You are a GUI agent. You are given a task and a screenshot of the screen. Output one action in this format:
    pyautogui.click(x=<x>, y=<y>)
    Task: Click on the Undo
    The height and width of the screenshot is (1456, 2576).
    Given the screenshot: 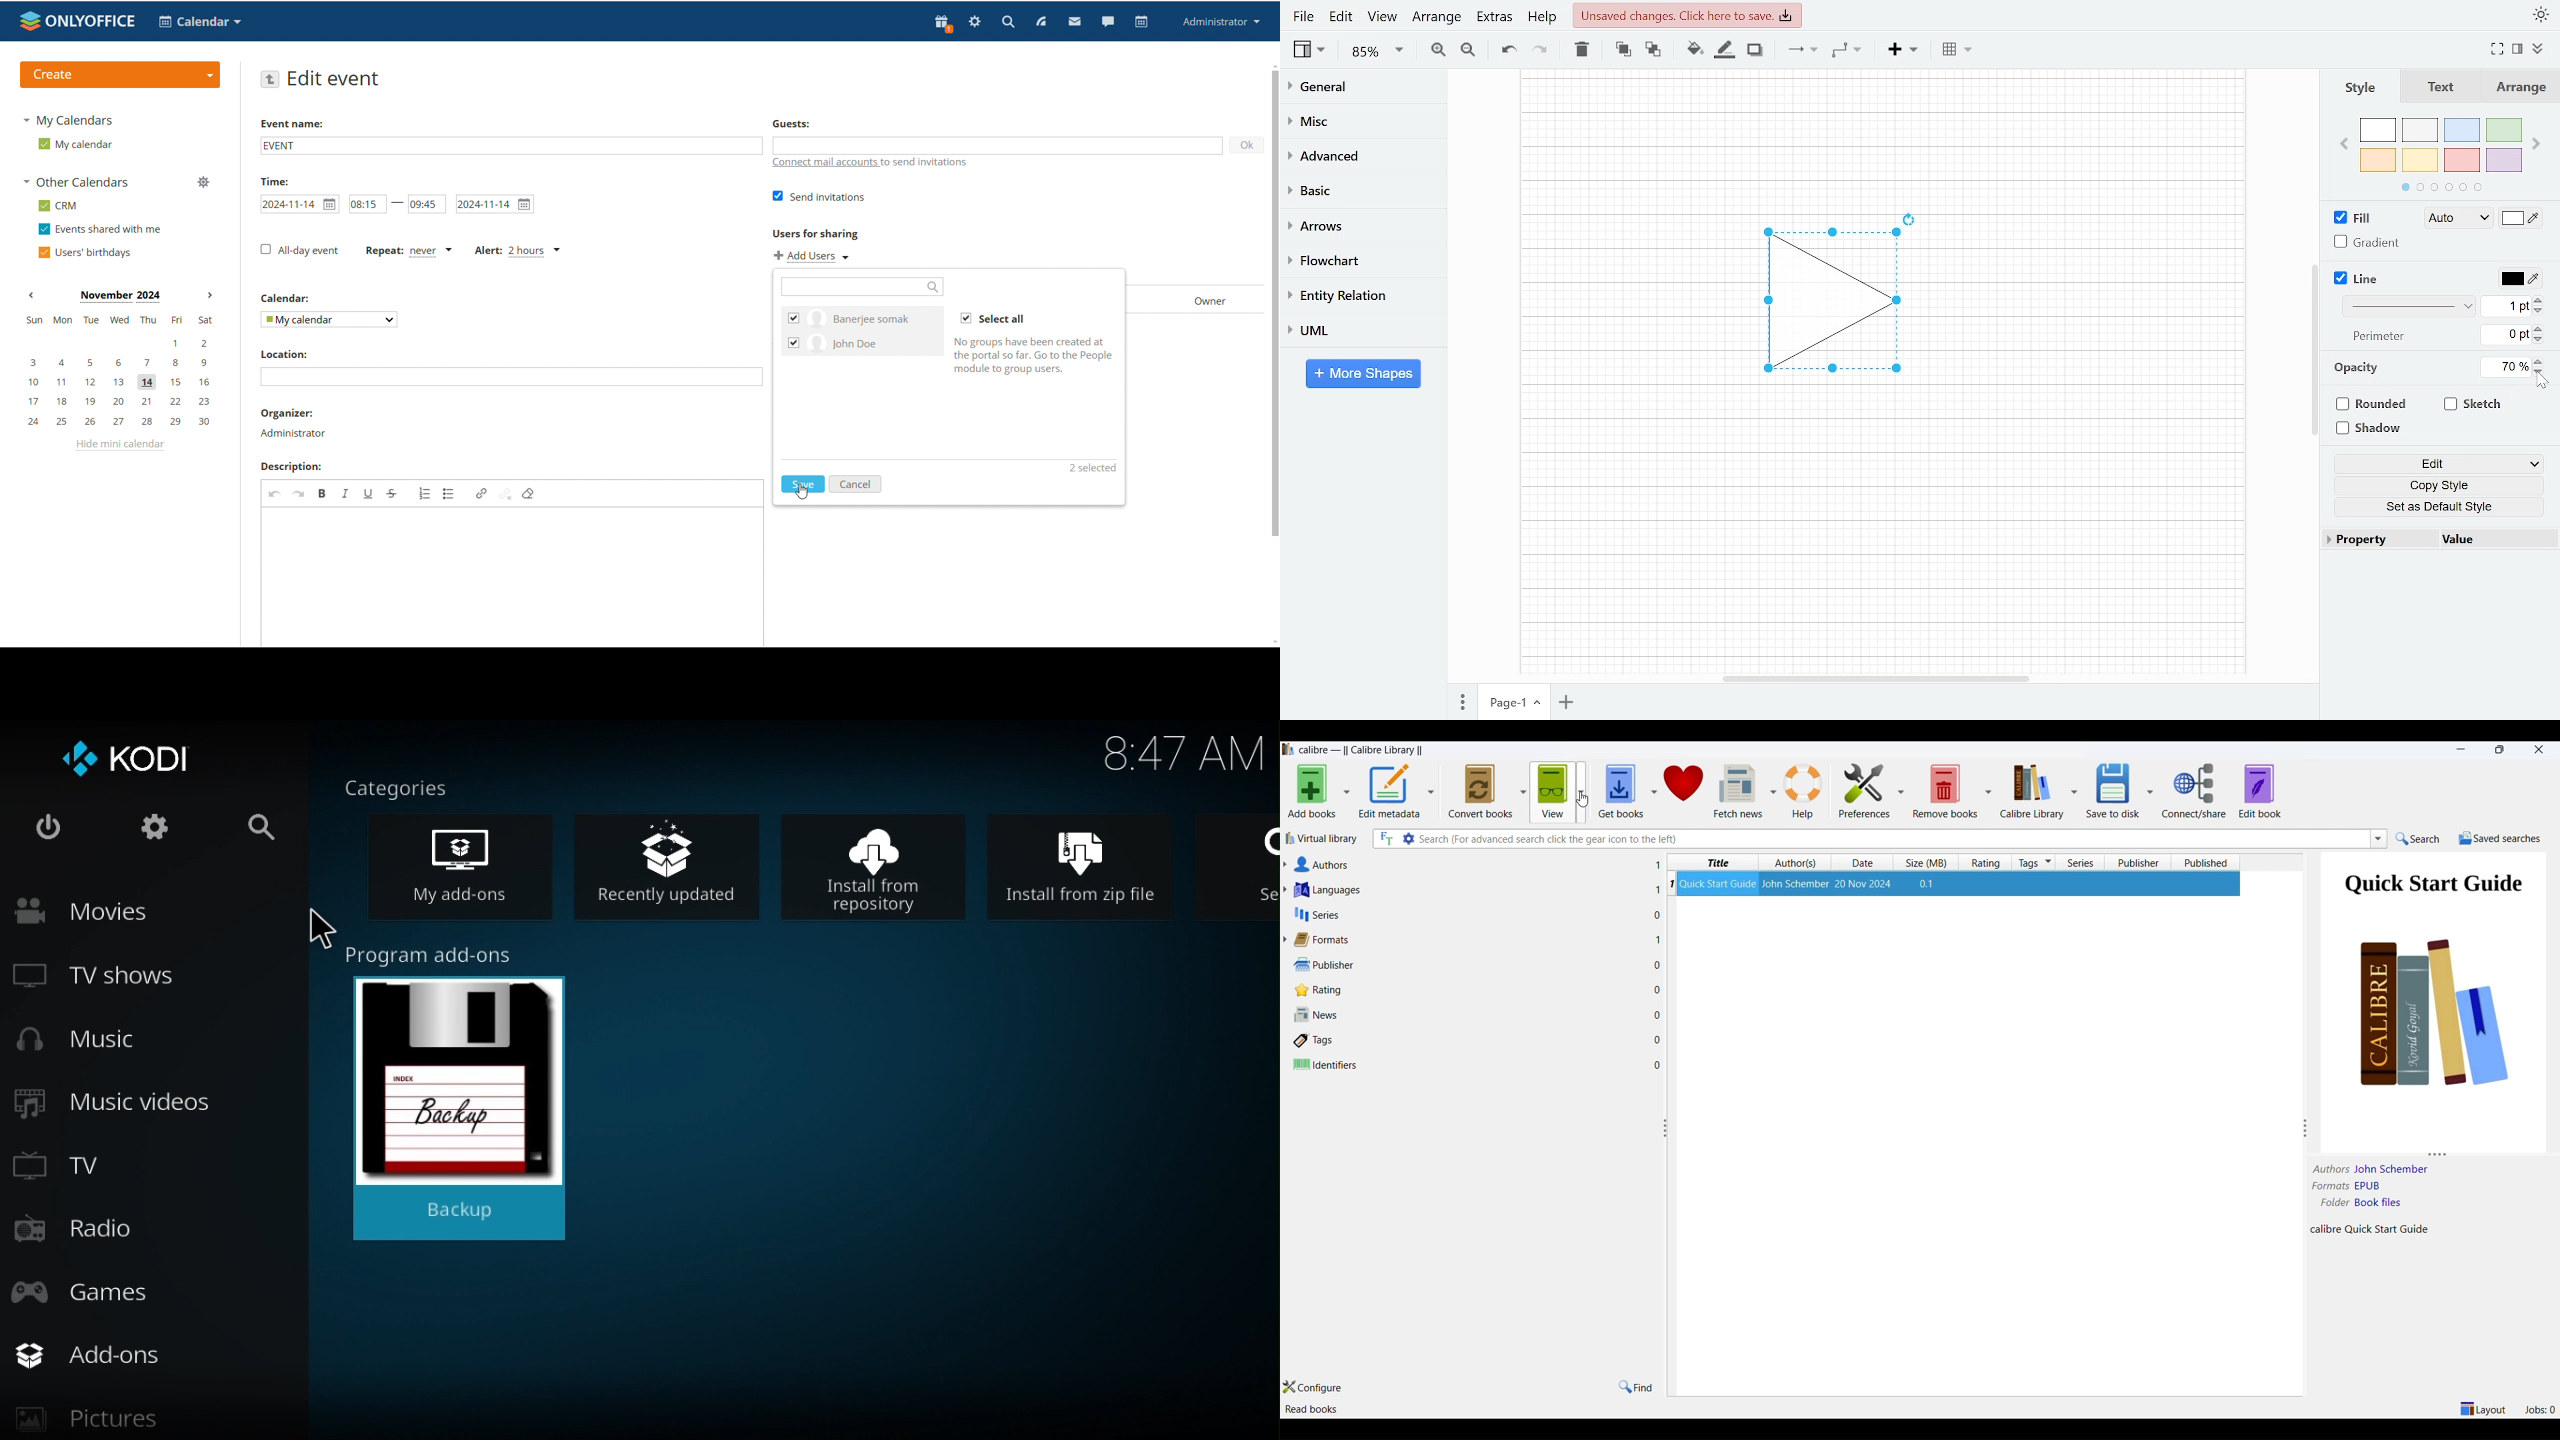 What is the action you would take?
    pyautogui.click(x=1508, y=50)
    